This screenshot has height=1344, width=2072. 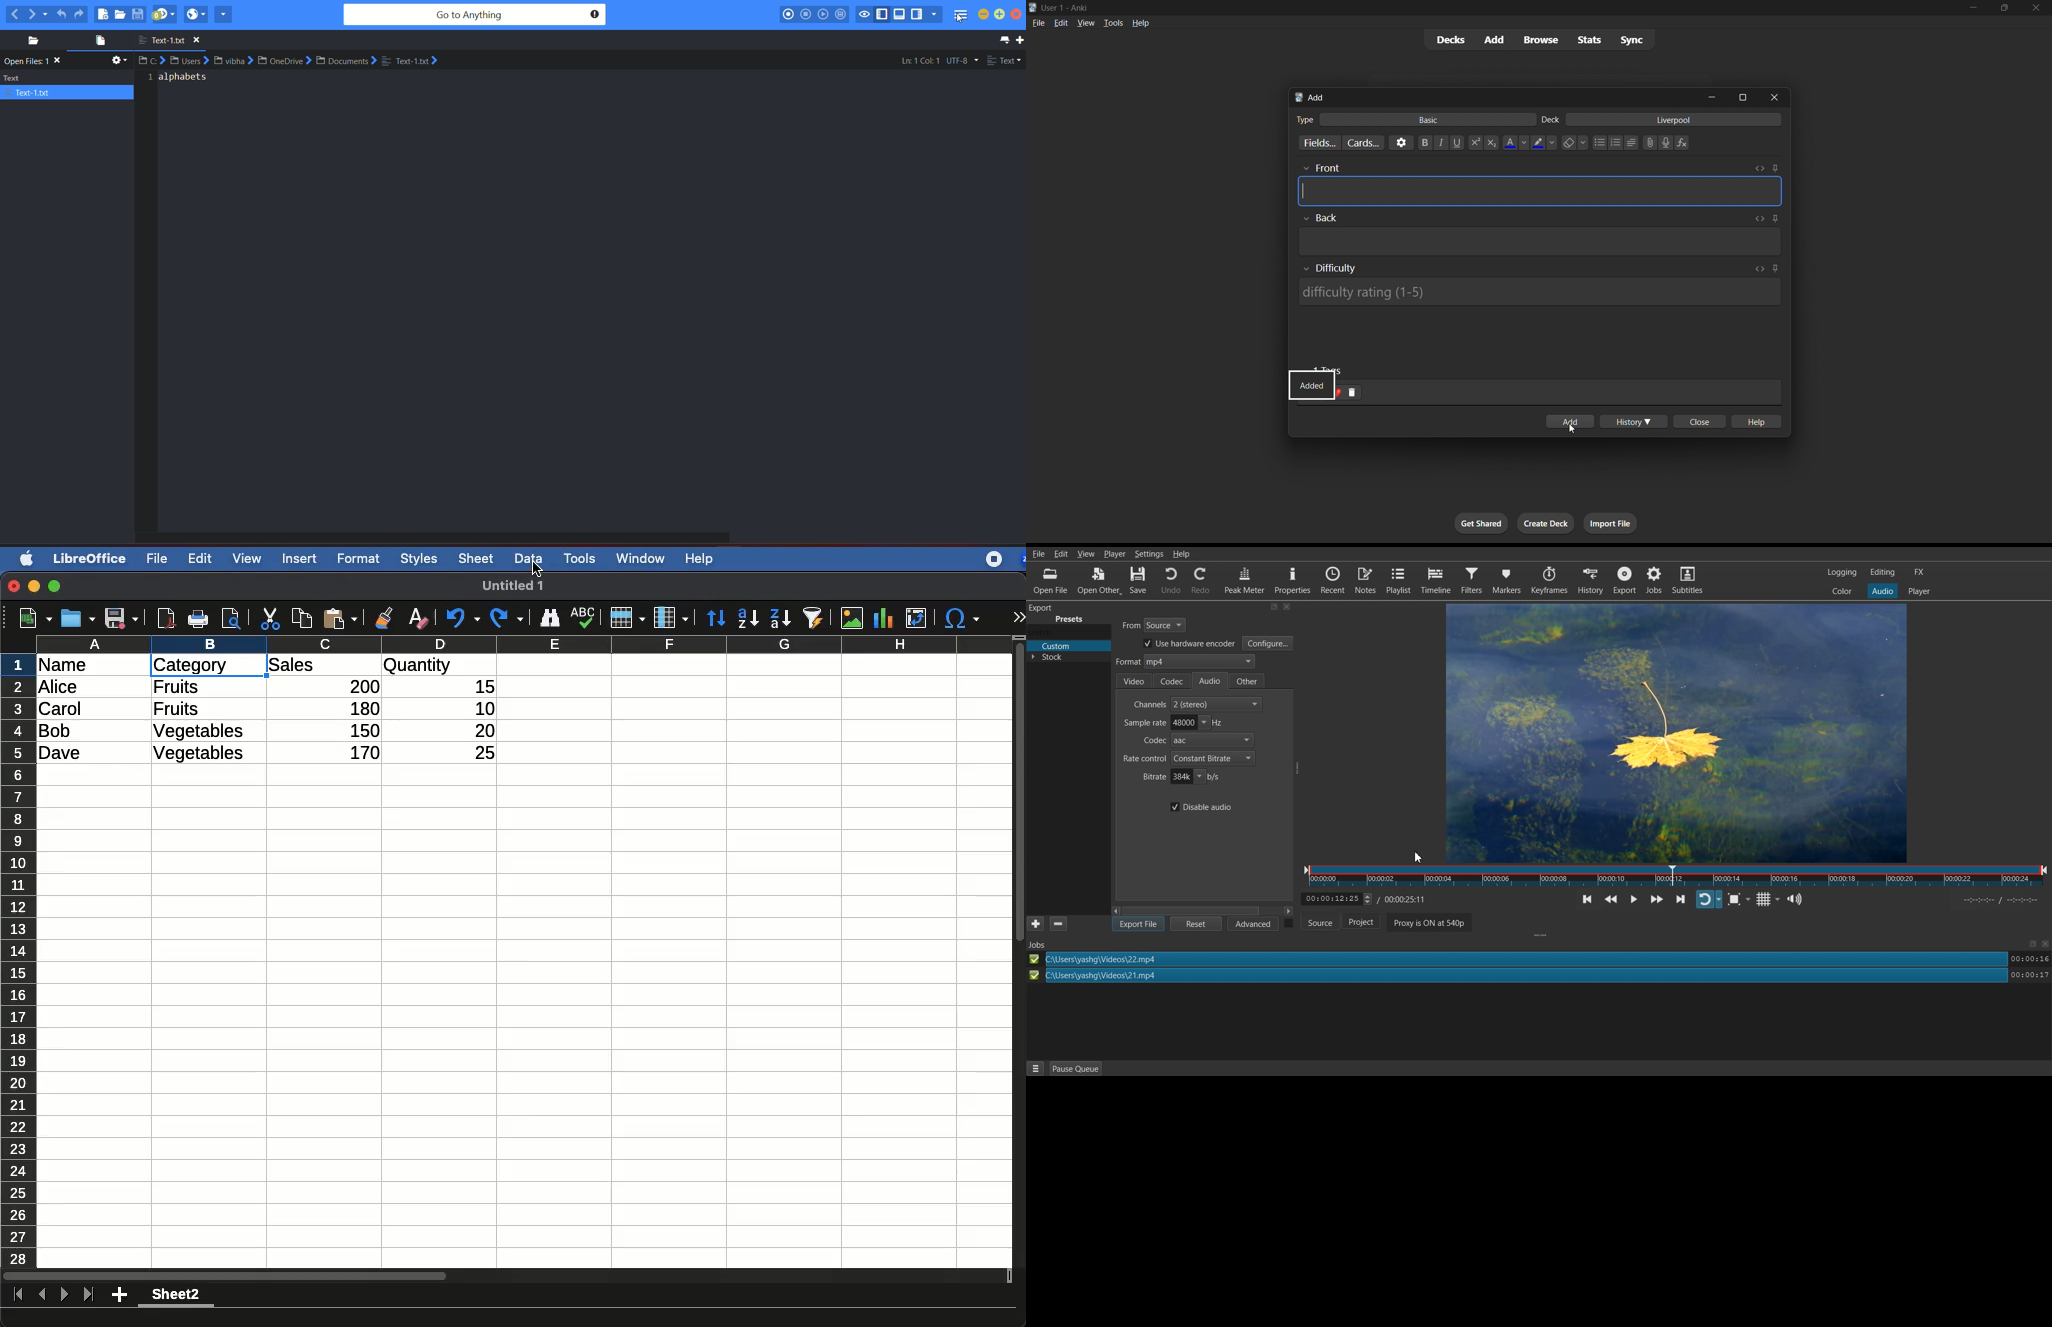 What do you see at coordinates (1599, 144) in the screenshot?
I see `dotted list` at bounding box center [1599, 144].